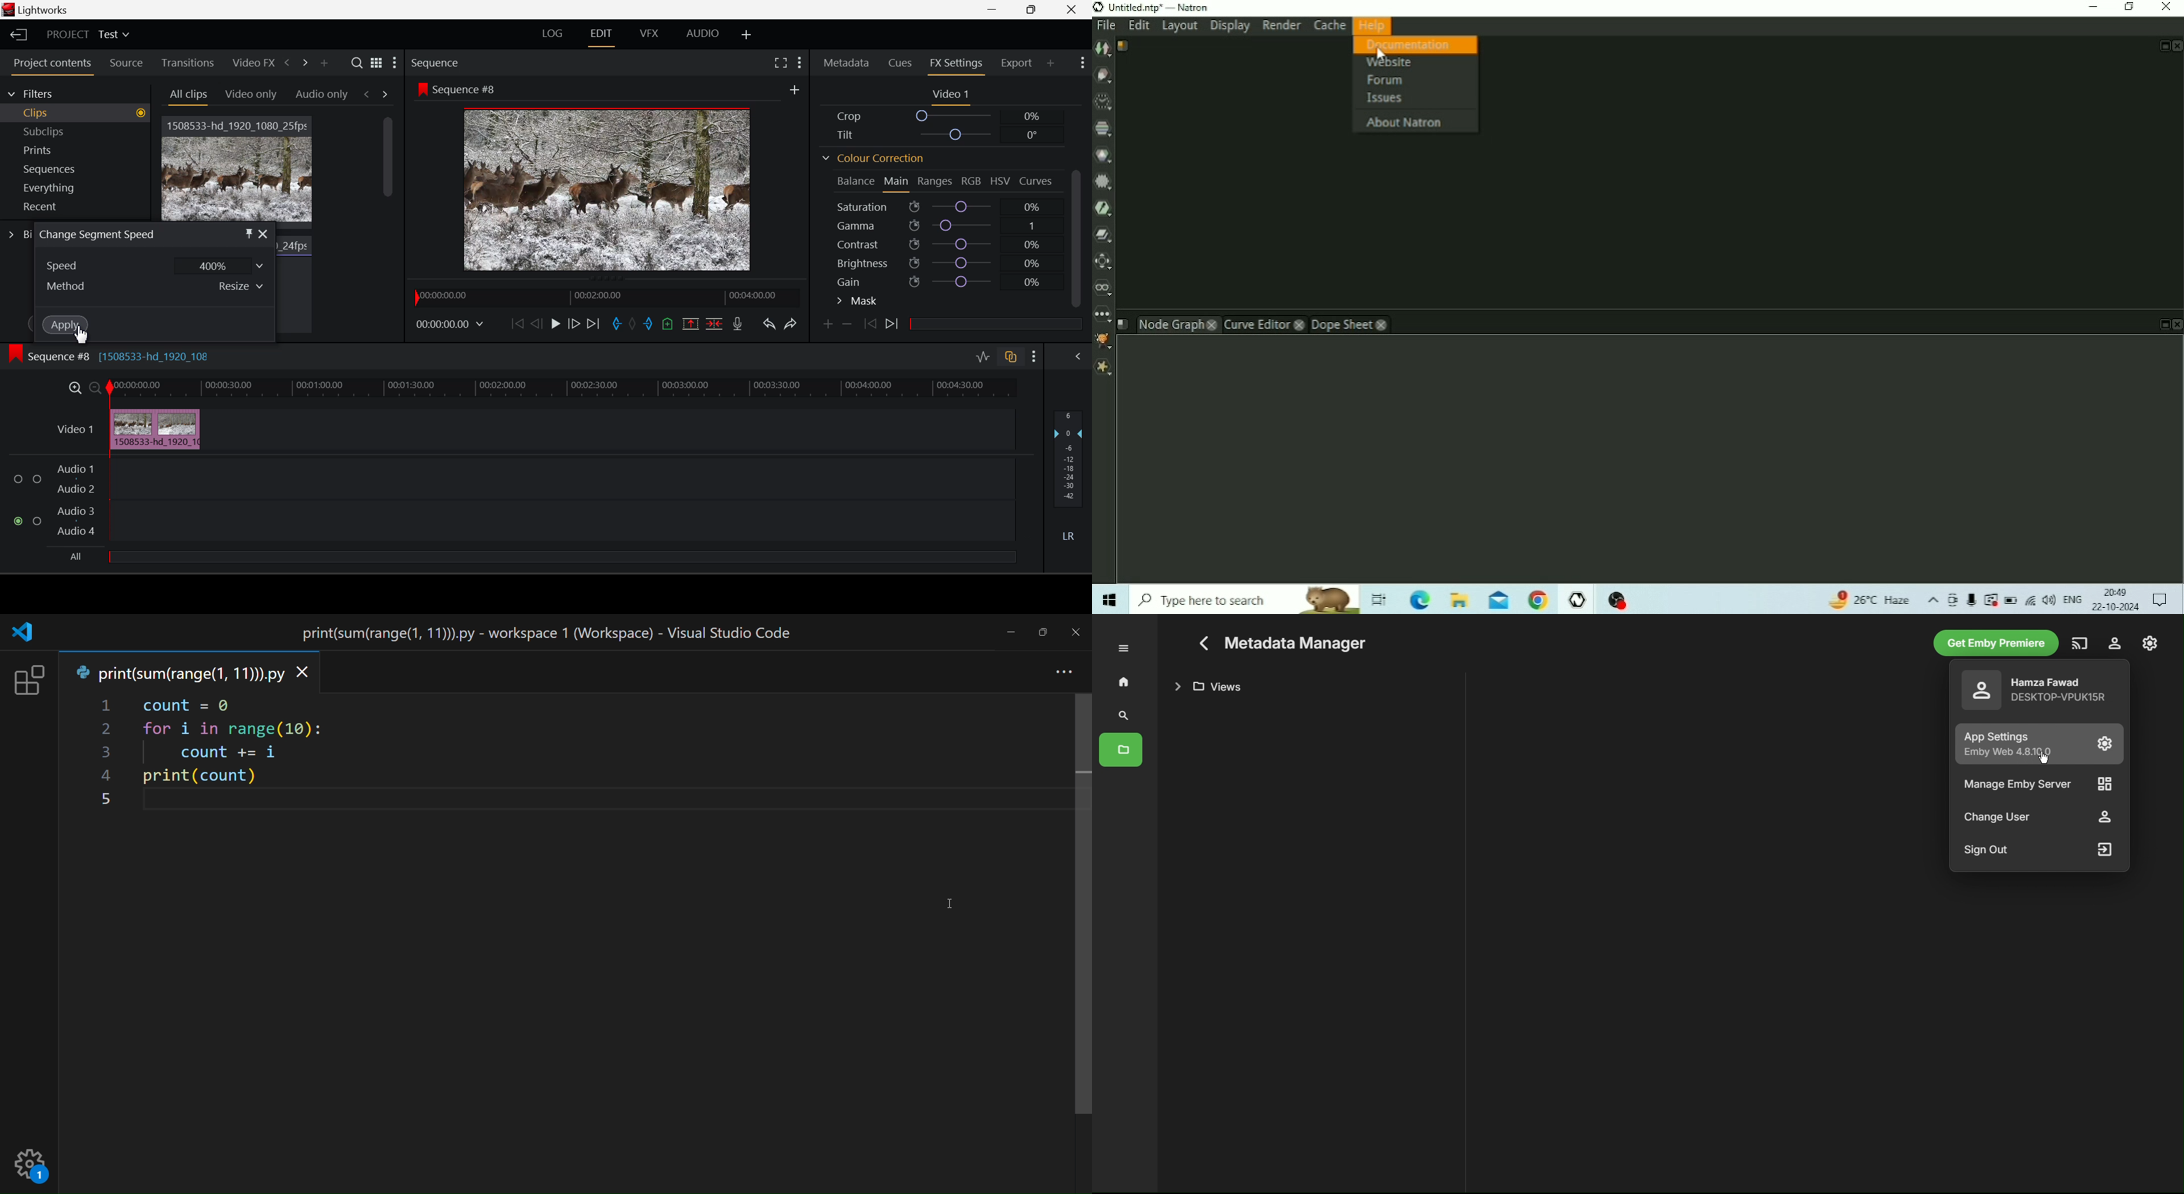 This screenshot has width=2184, height=1204. I want to click on Show Audio Mix, so click(1081, 358).